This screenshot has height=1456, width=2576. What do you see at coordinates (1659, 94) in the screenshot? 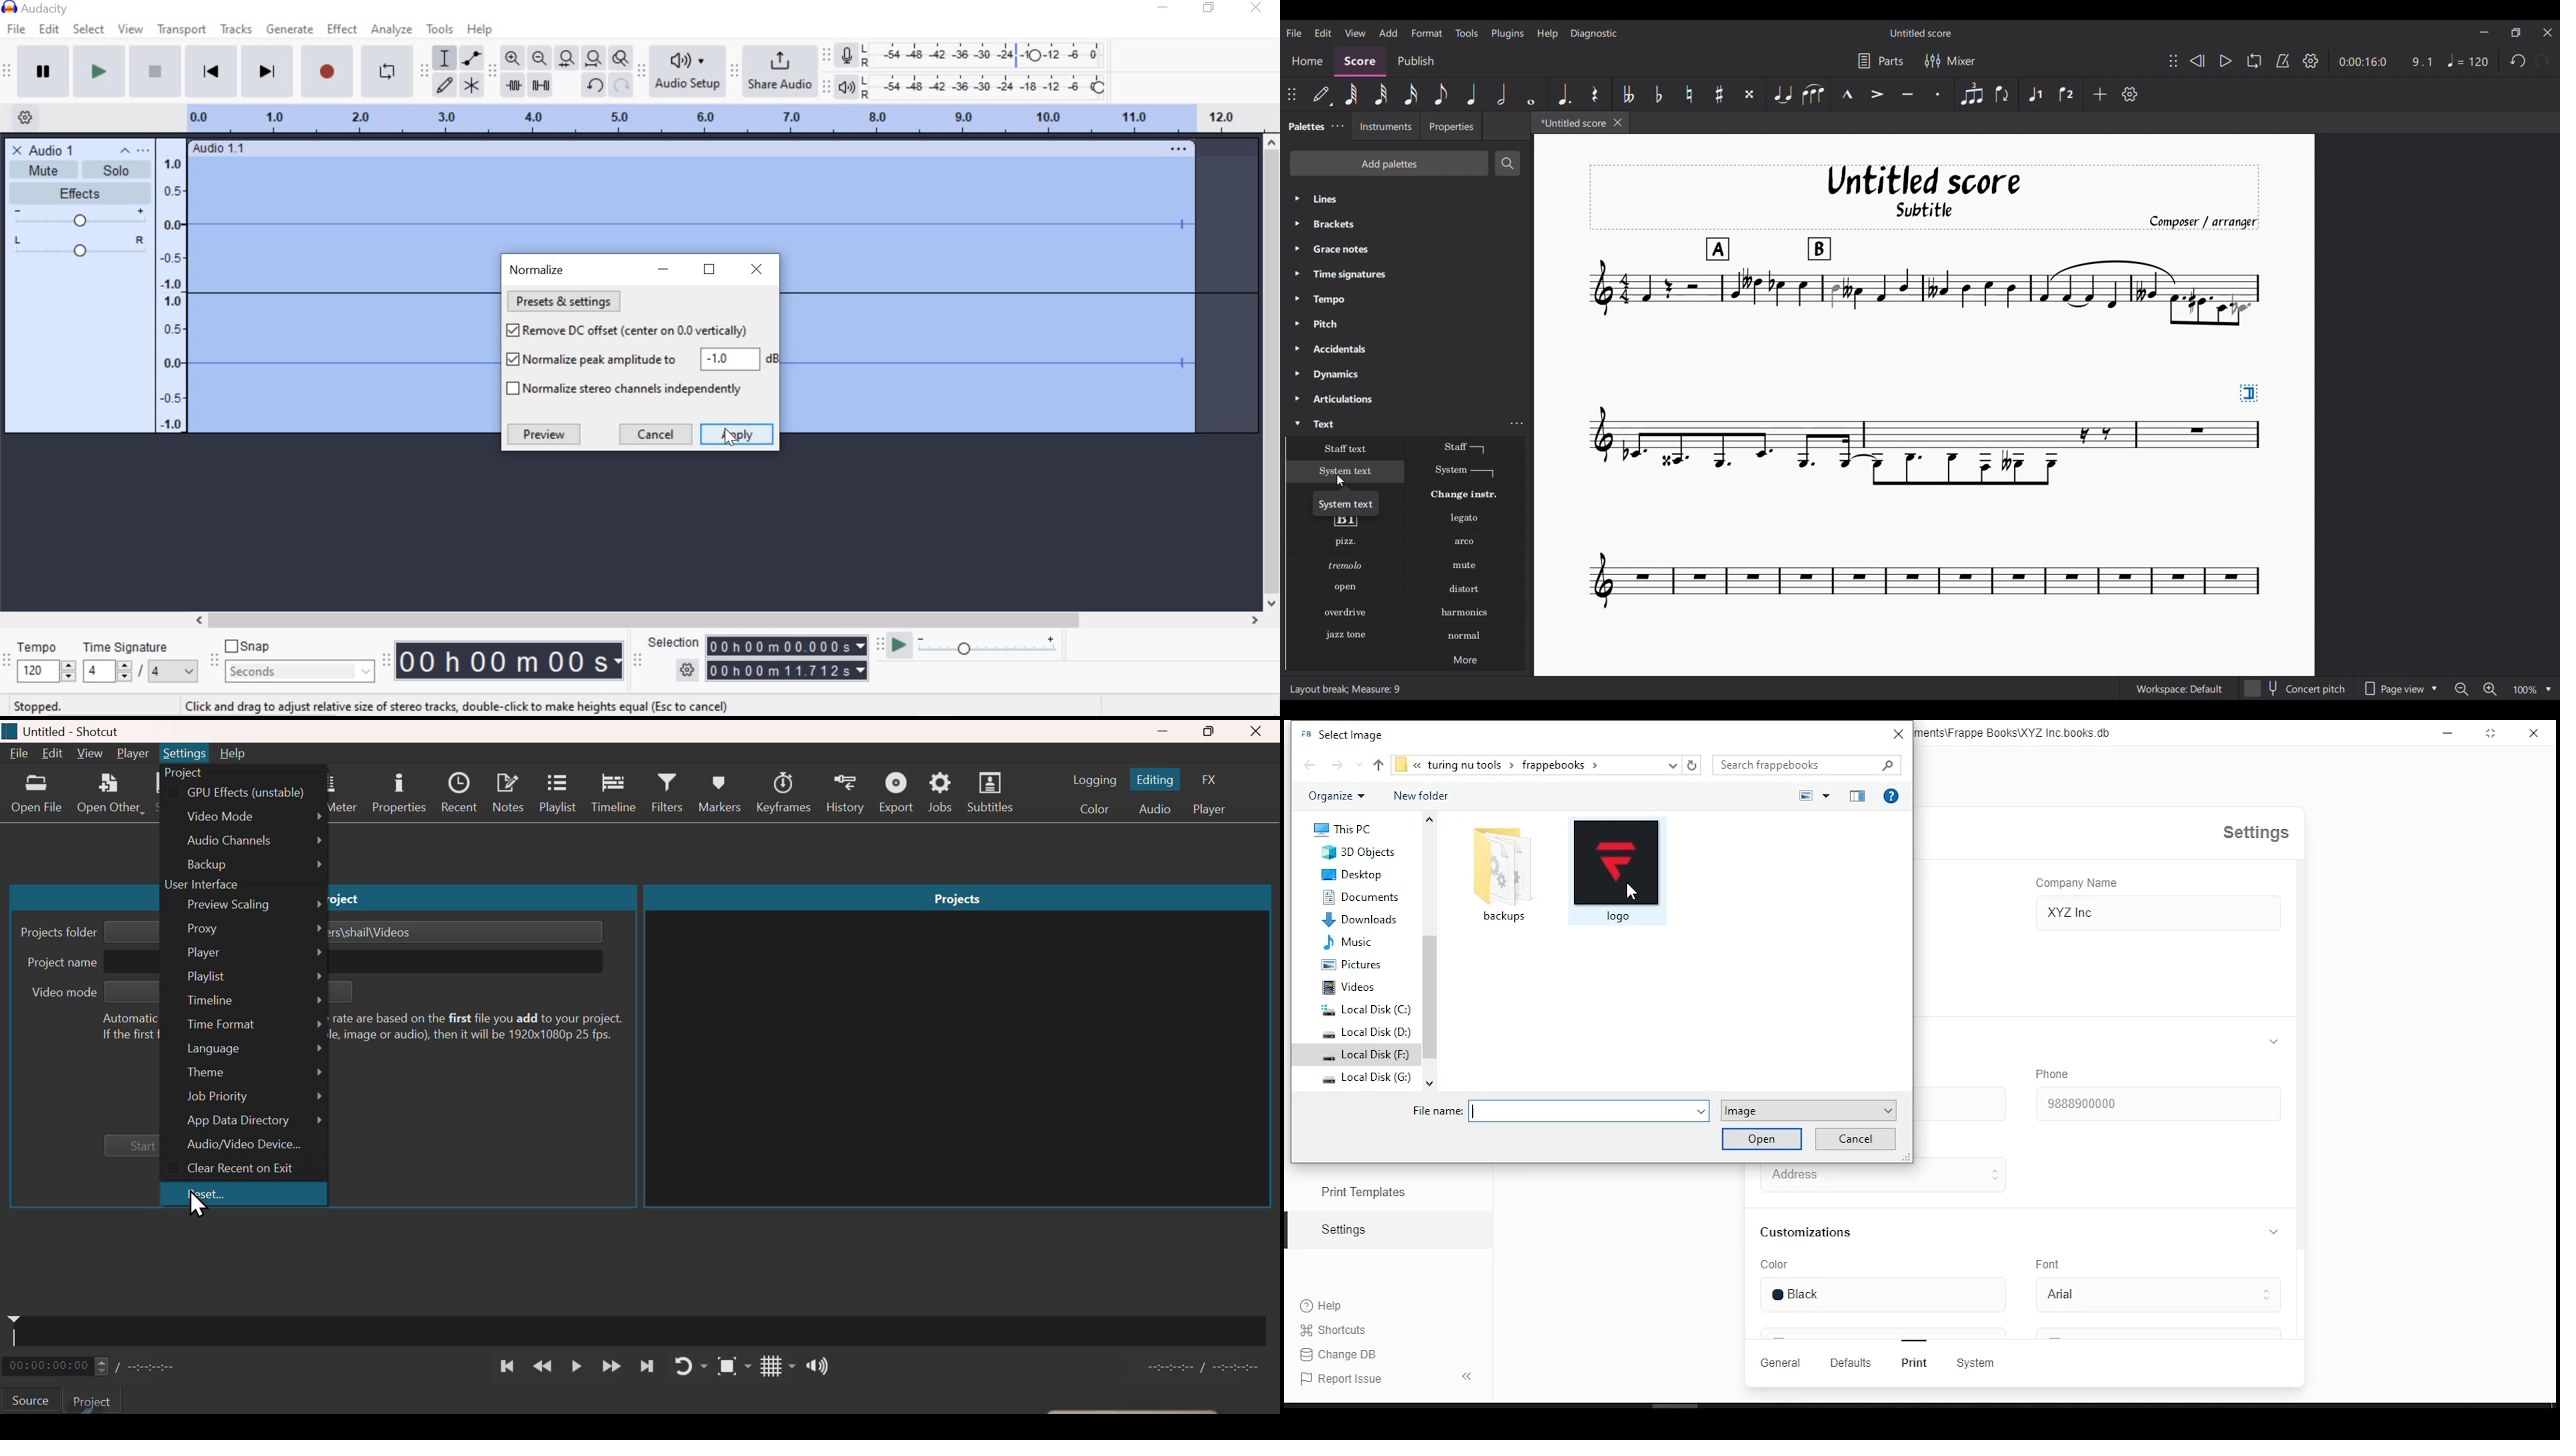
I see `Toggle flat` at bounding box center [1659, 94].